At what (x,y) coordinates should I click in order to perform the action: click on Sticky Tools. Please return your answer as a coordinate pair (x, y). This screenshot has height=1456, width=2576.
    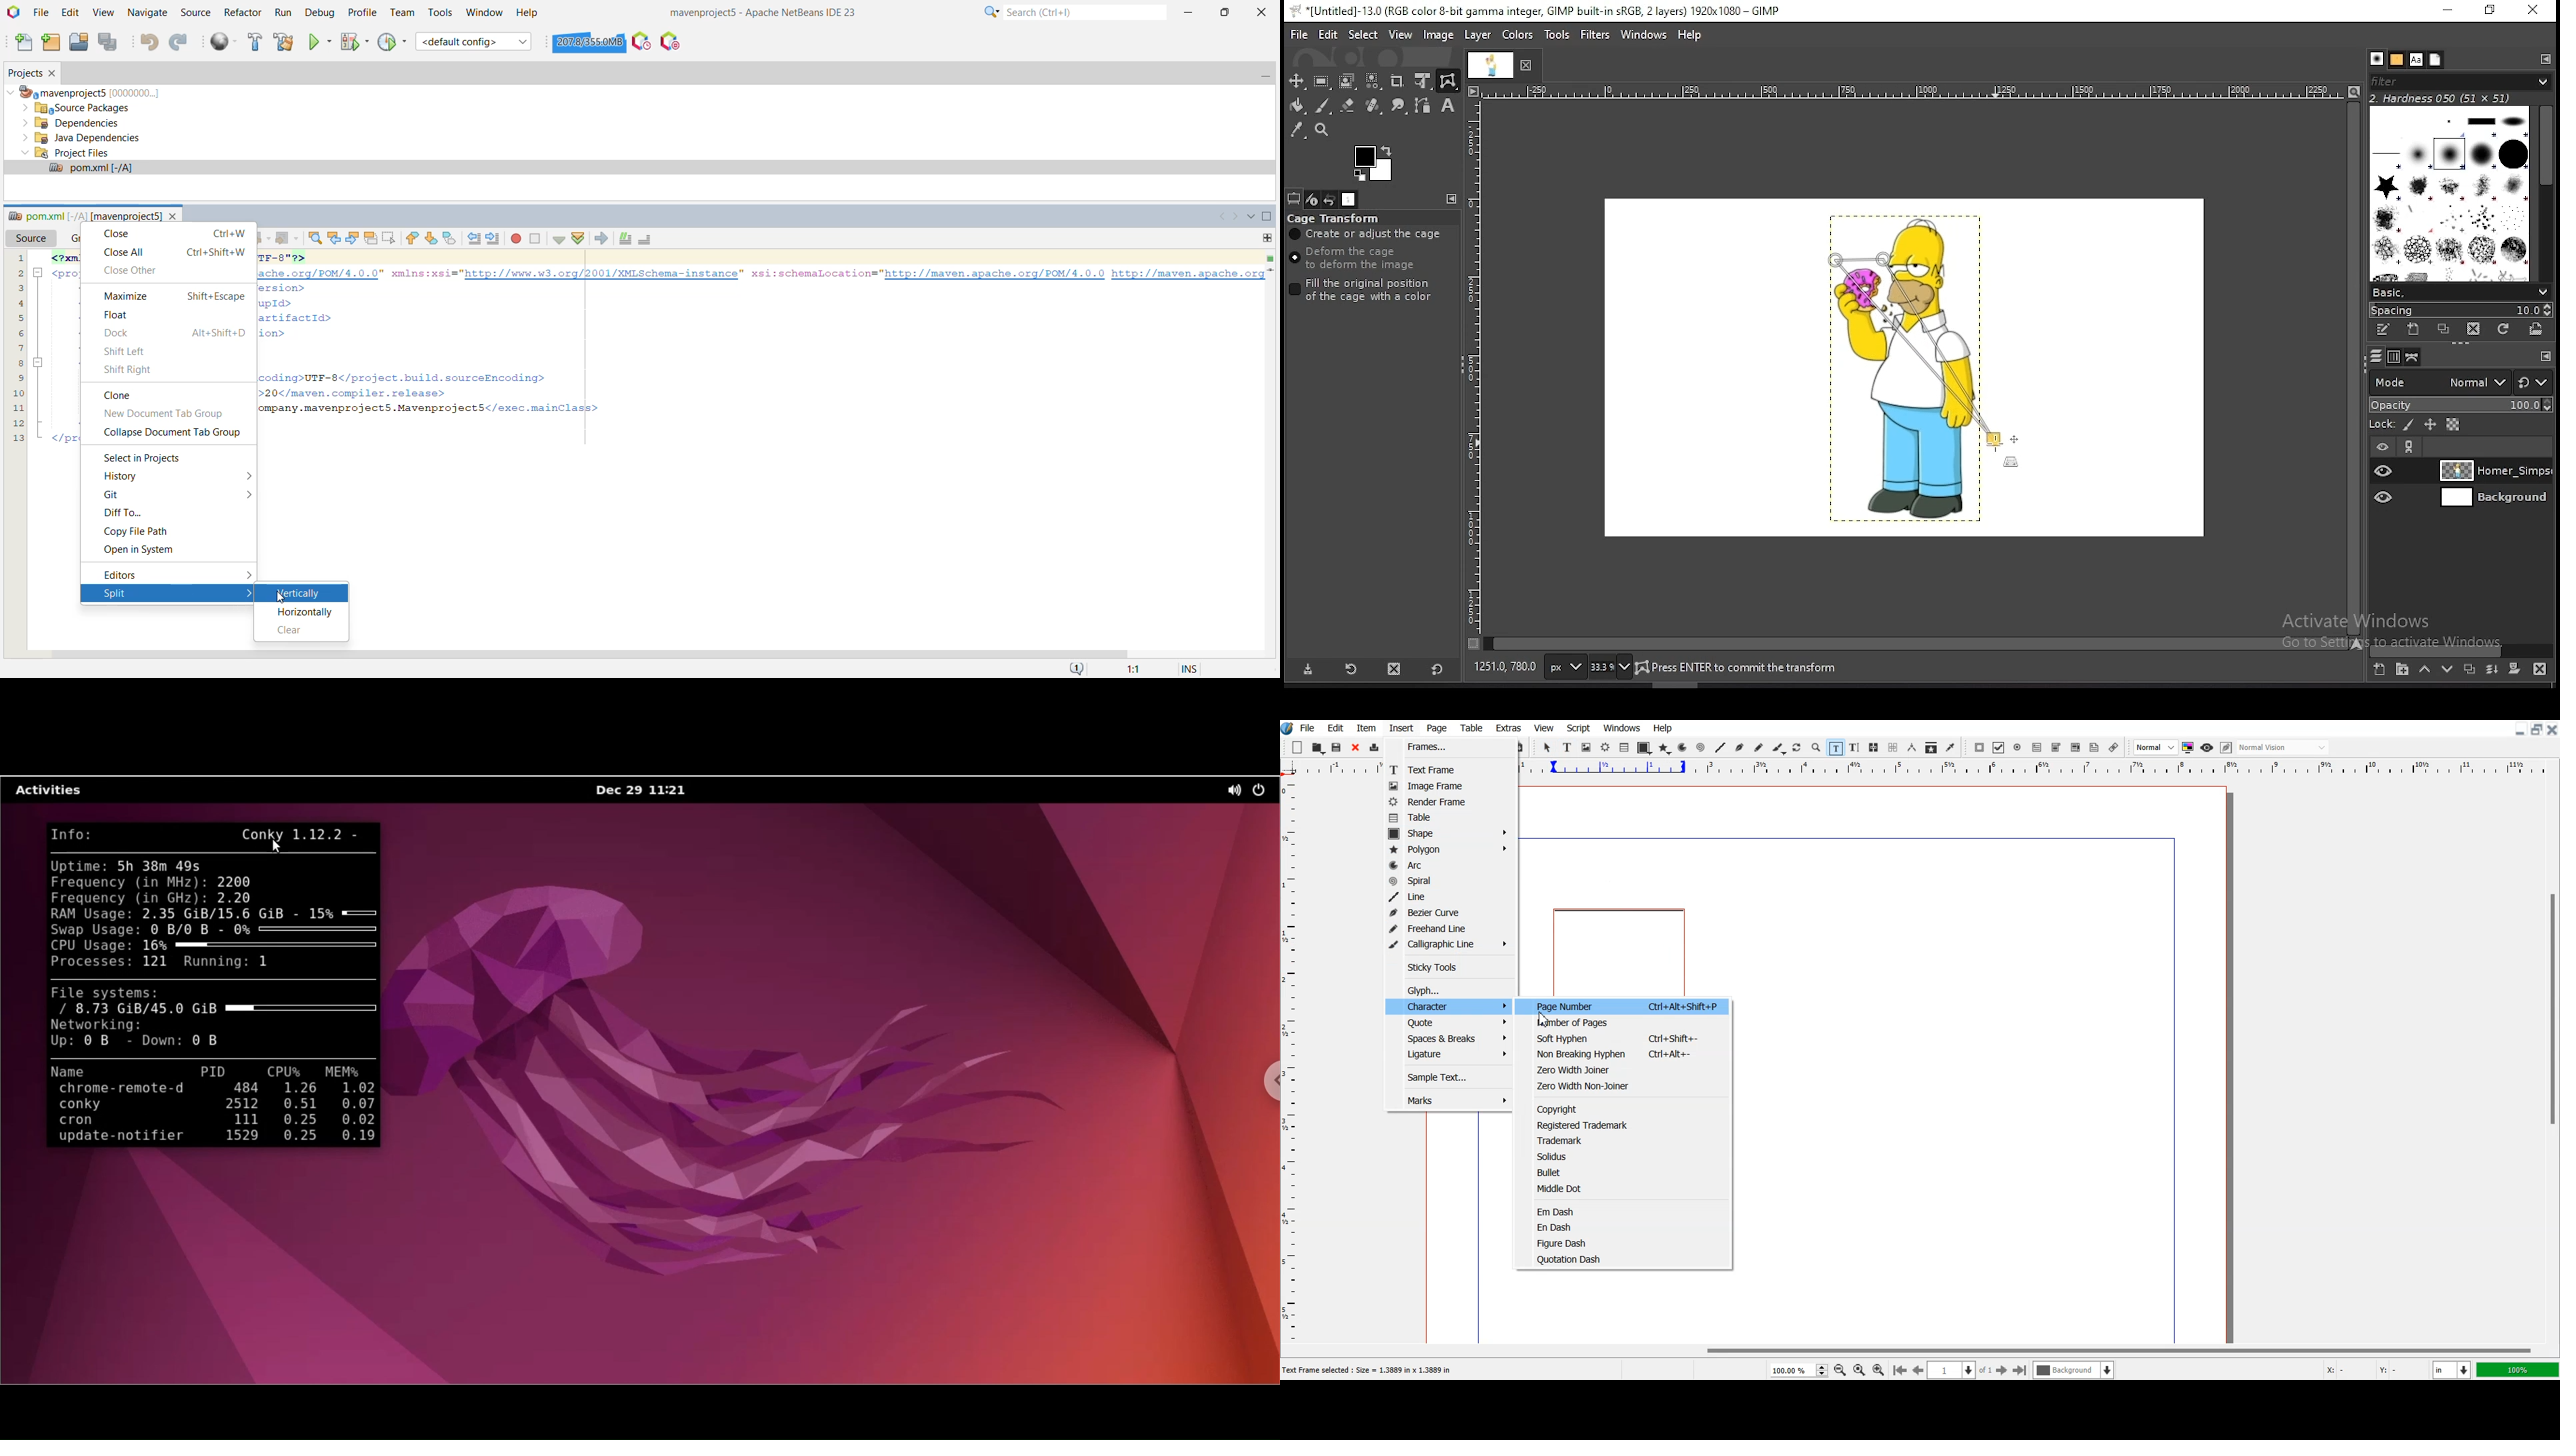
    Looking at the image, I should click on (1449, 967).